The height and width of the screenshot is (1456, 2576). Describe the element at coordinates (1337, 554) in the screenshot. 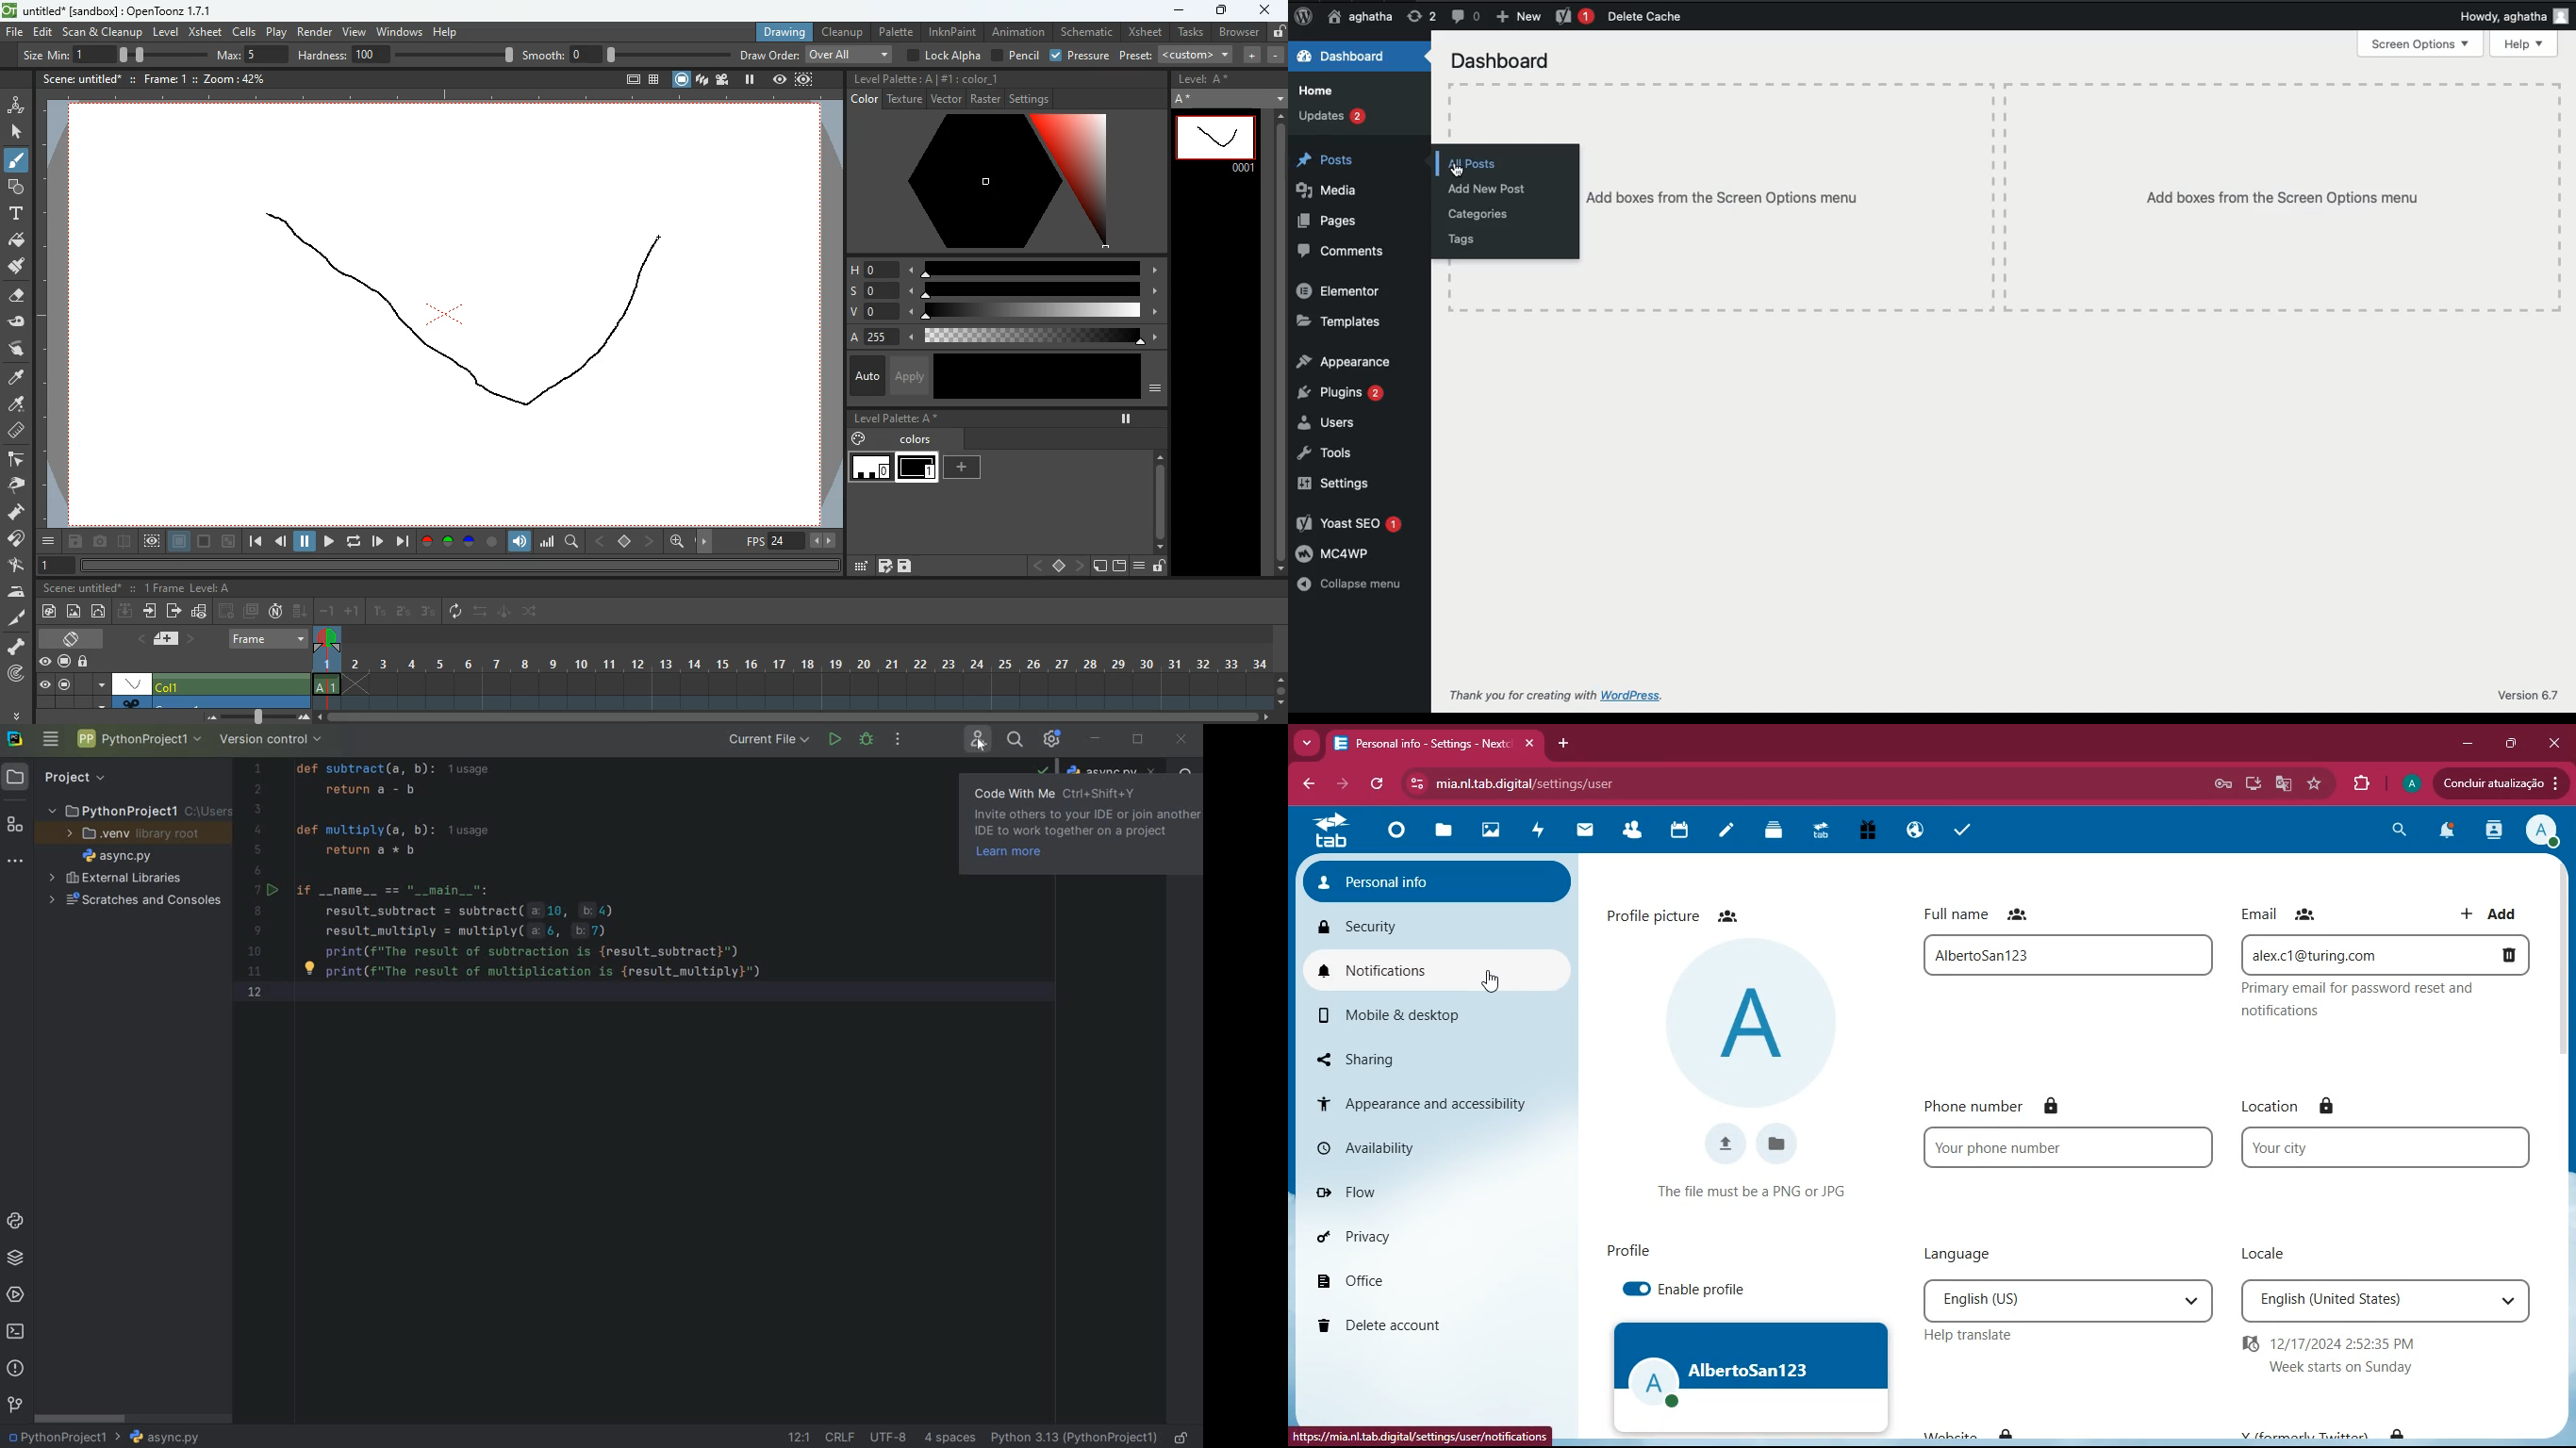

I see `wmcawp` at that location.